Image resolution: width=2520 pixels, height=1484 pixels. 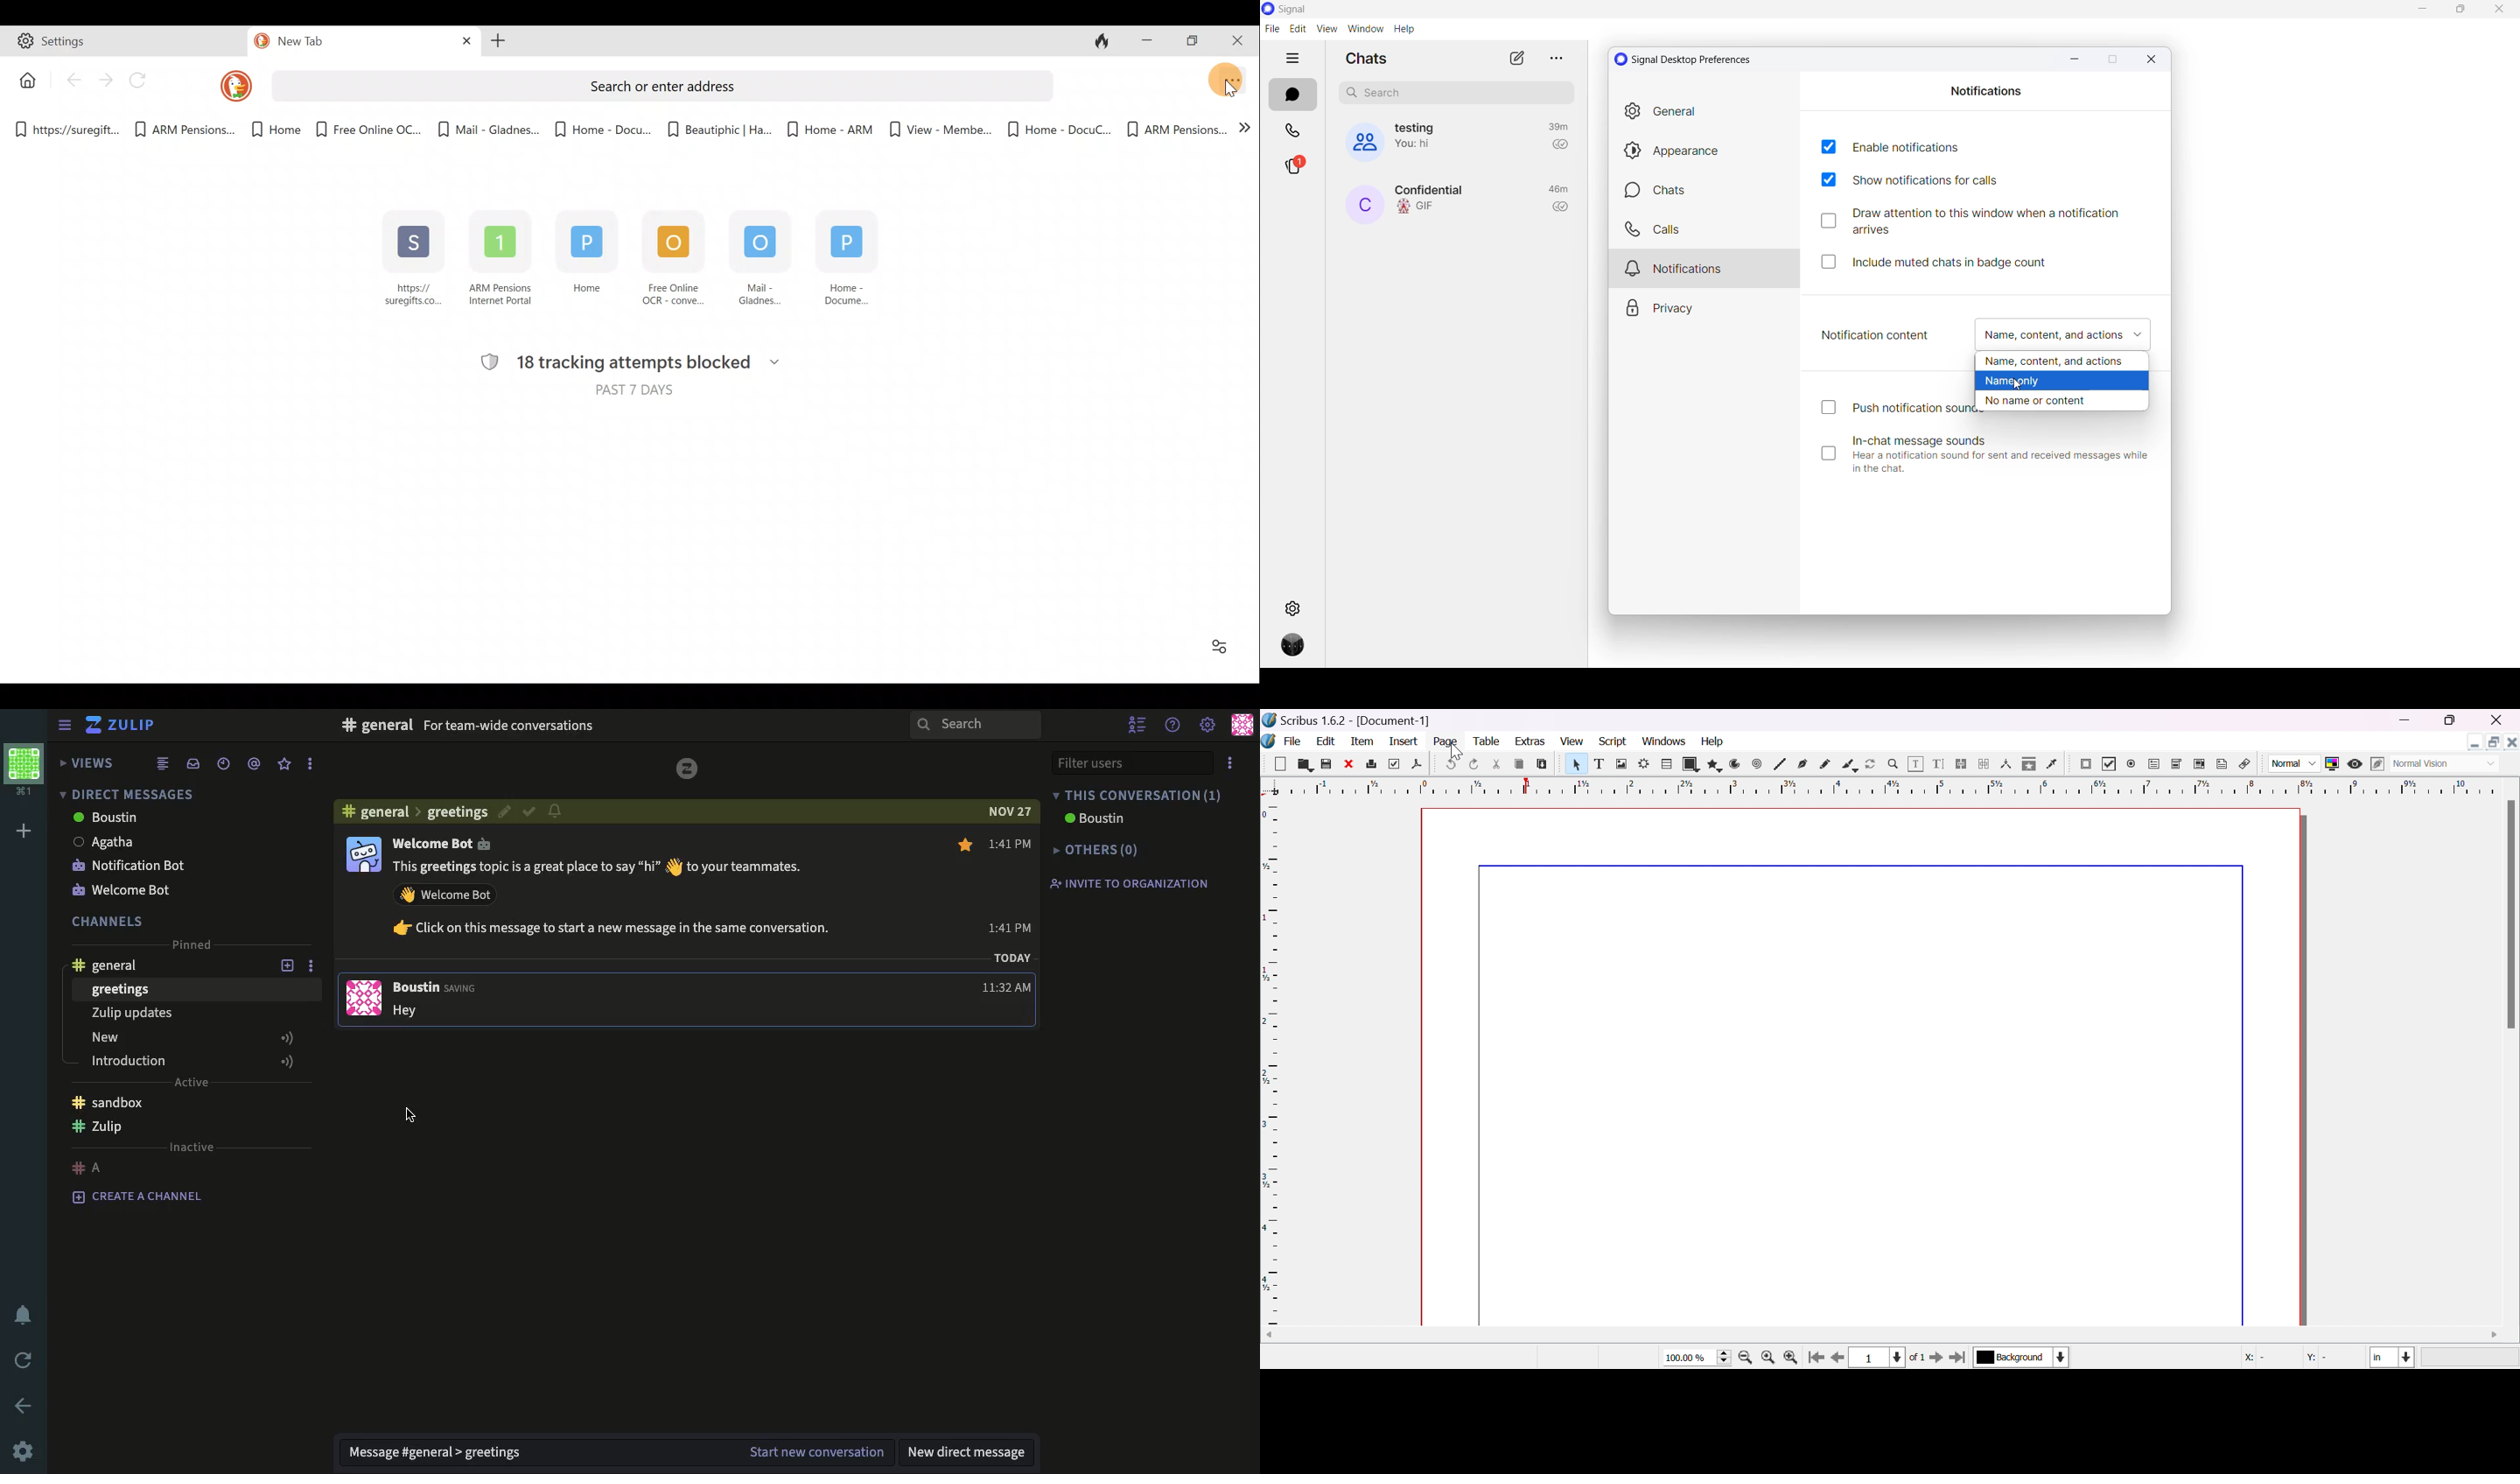 What do you see at coordinates (23, 831) in the screenshot?
I see `add workspace` at bounding box center [23, 831].